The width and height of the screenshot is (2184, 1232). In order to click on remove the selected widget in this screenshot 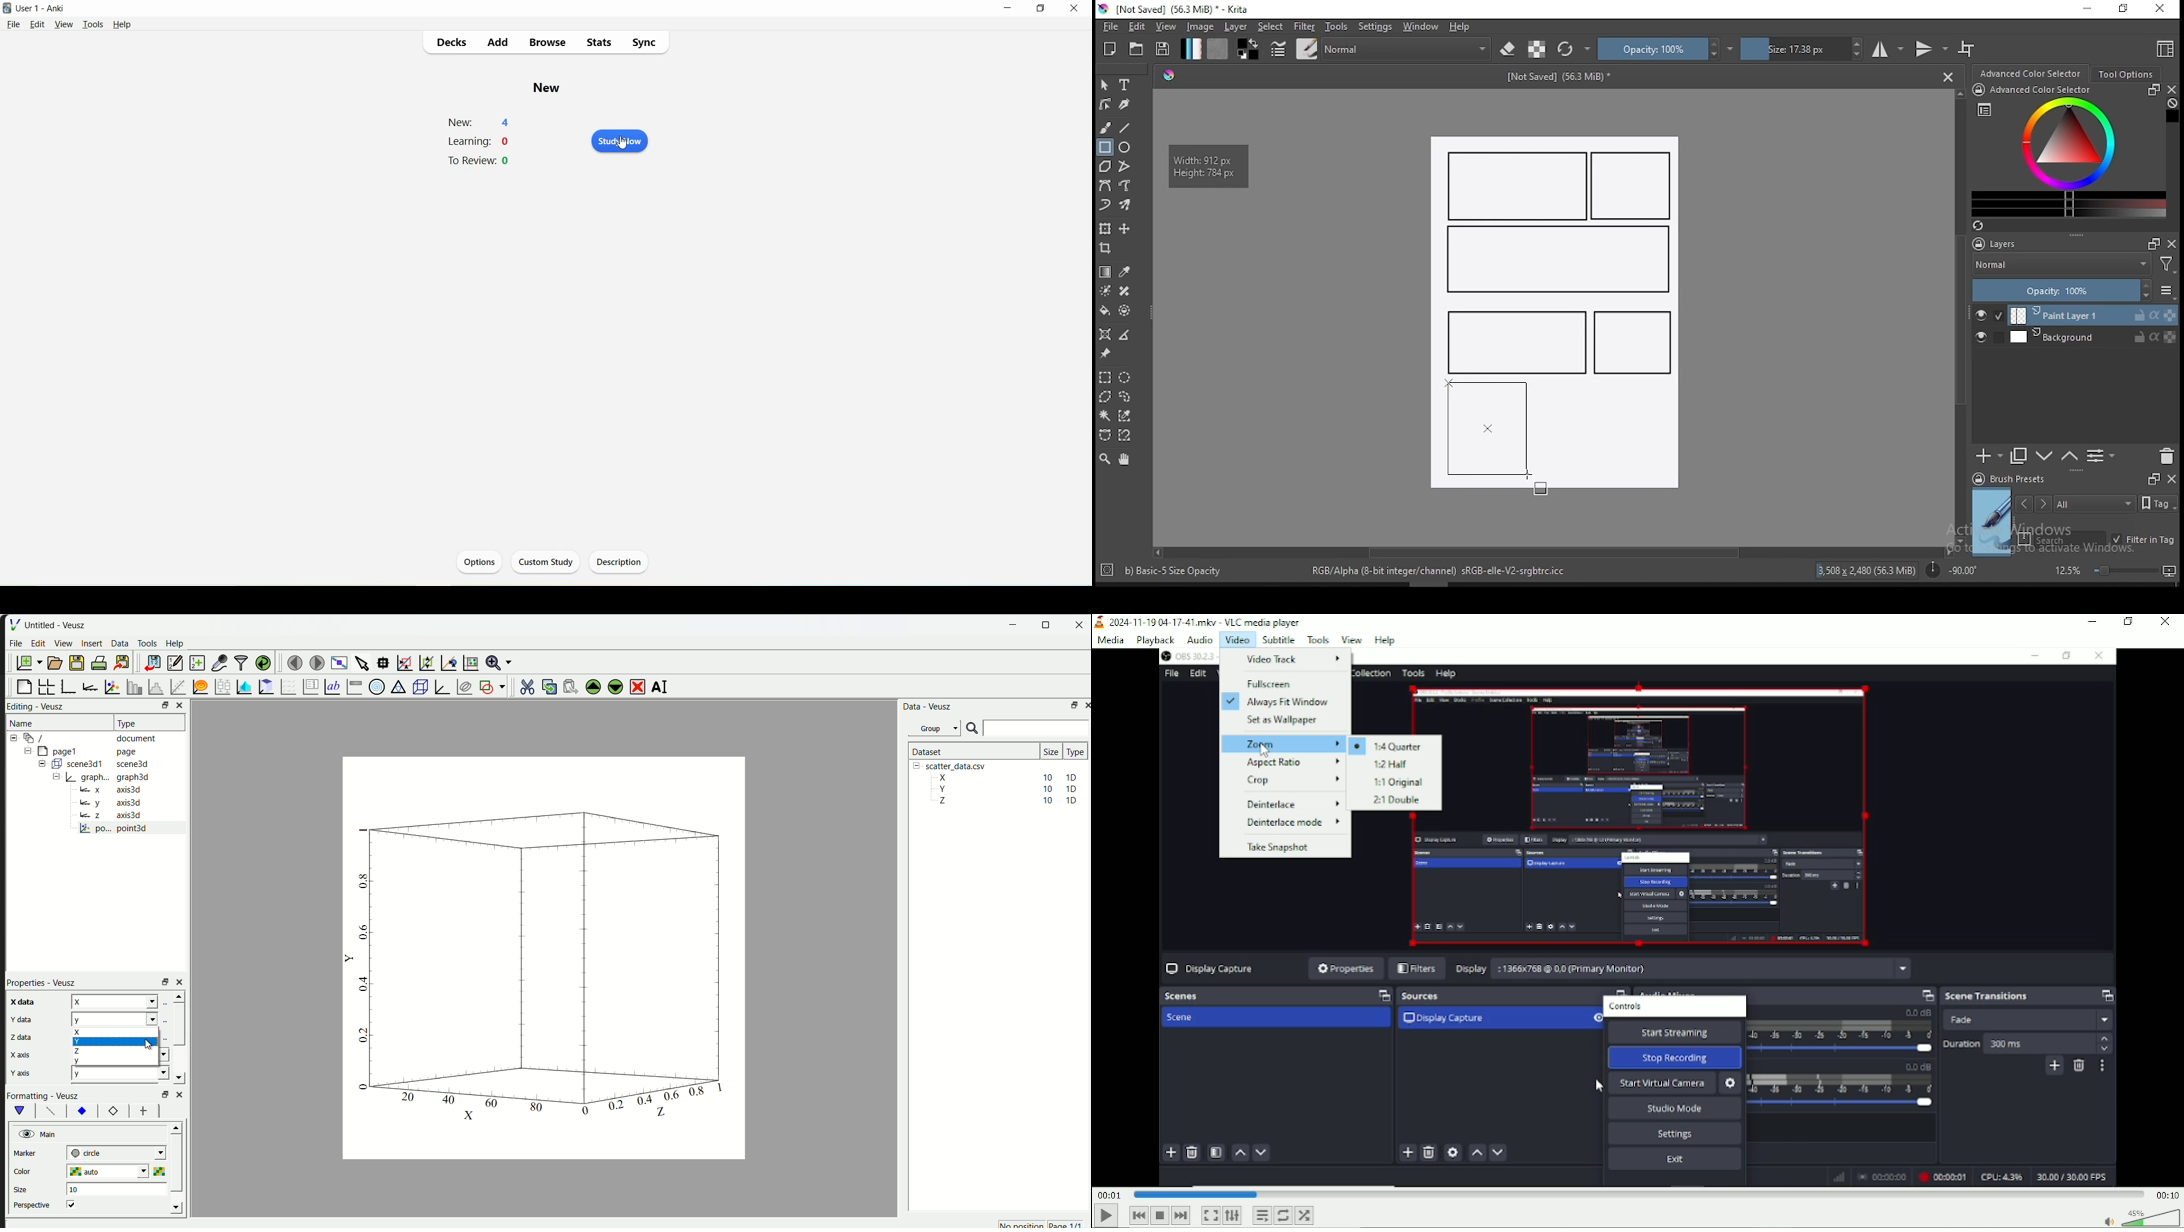, I will do `click(636, 686)`.